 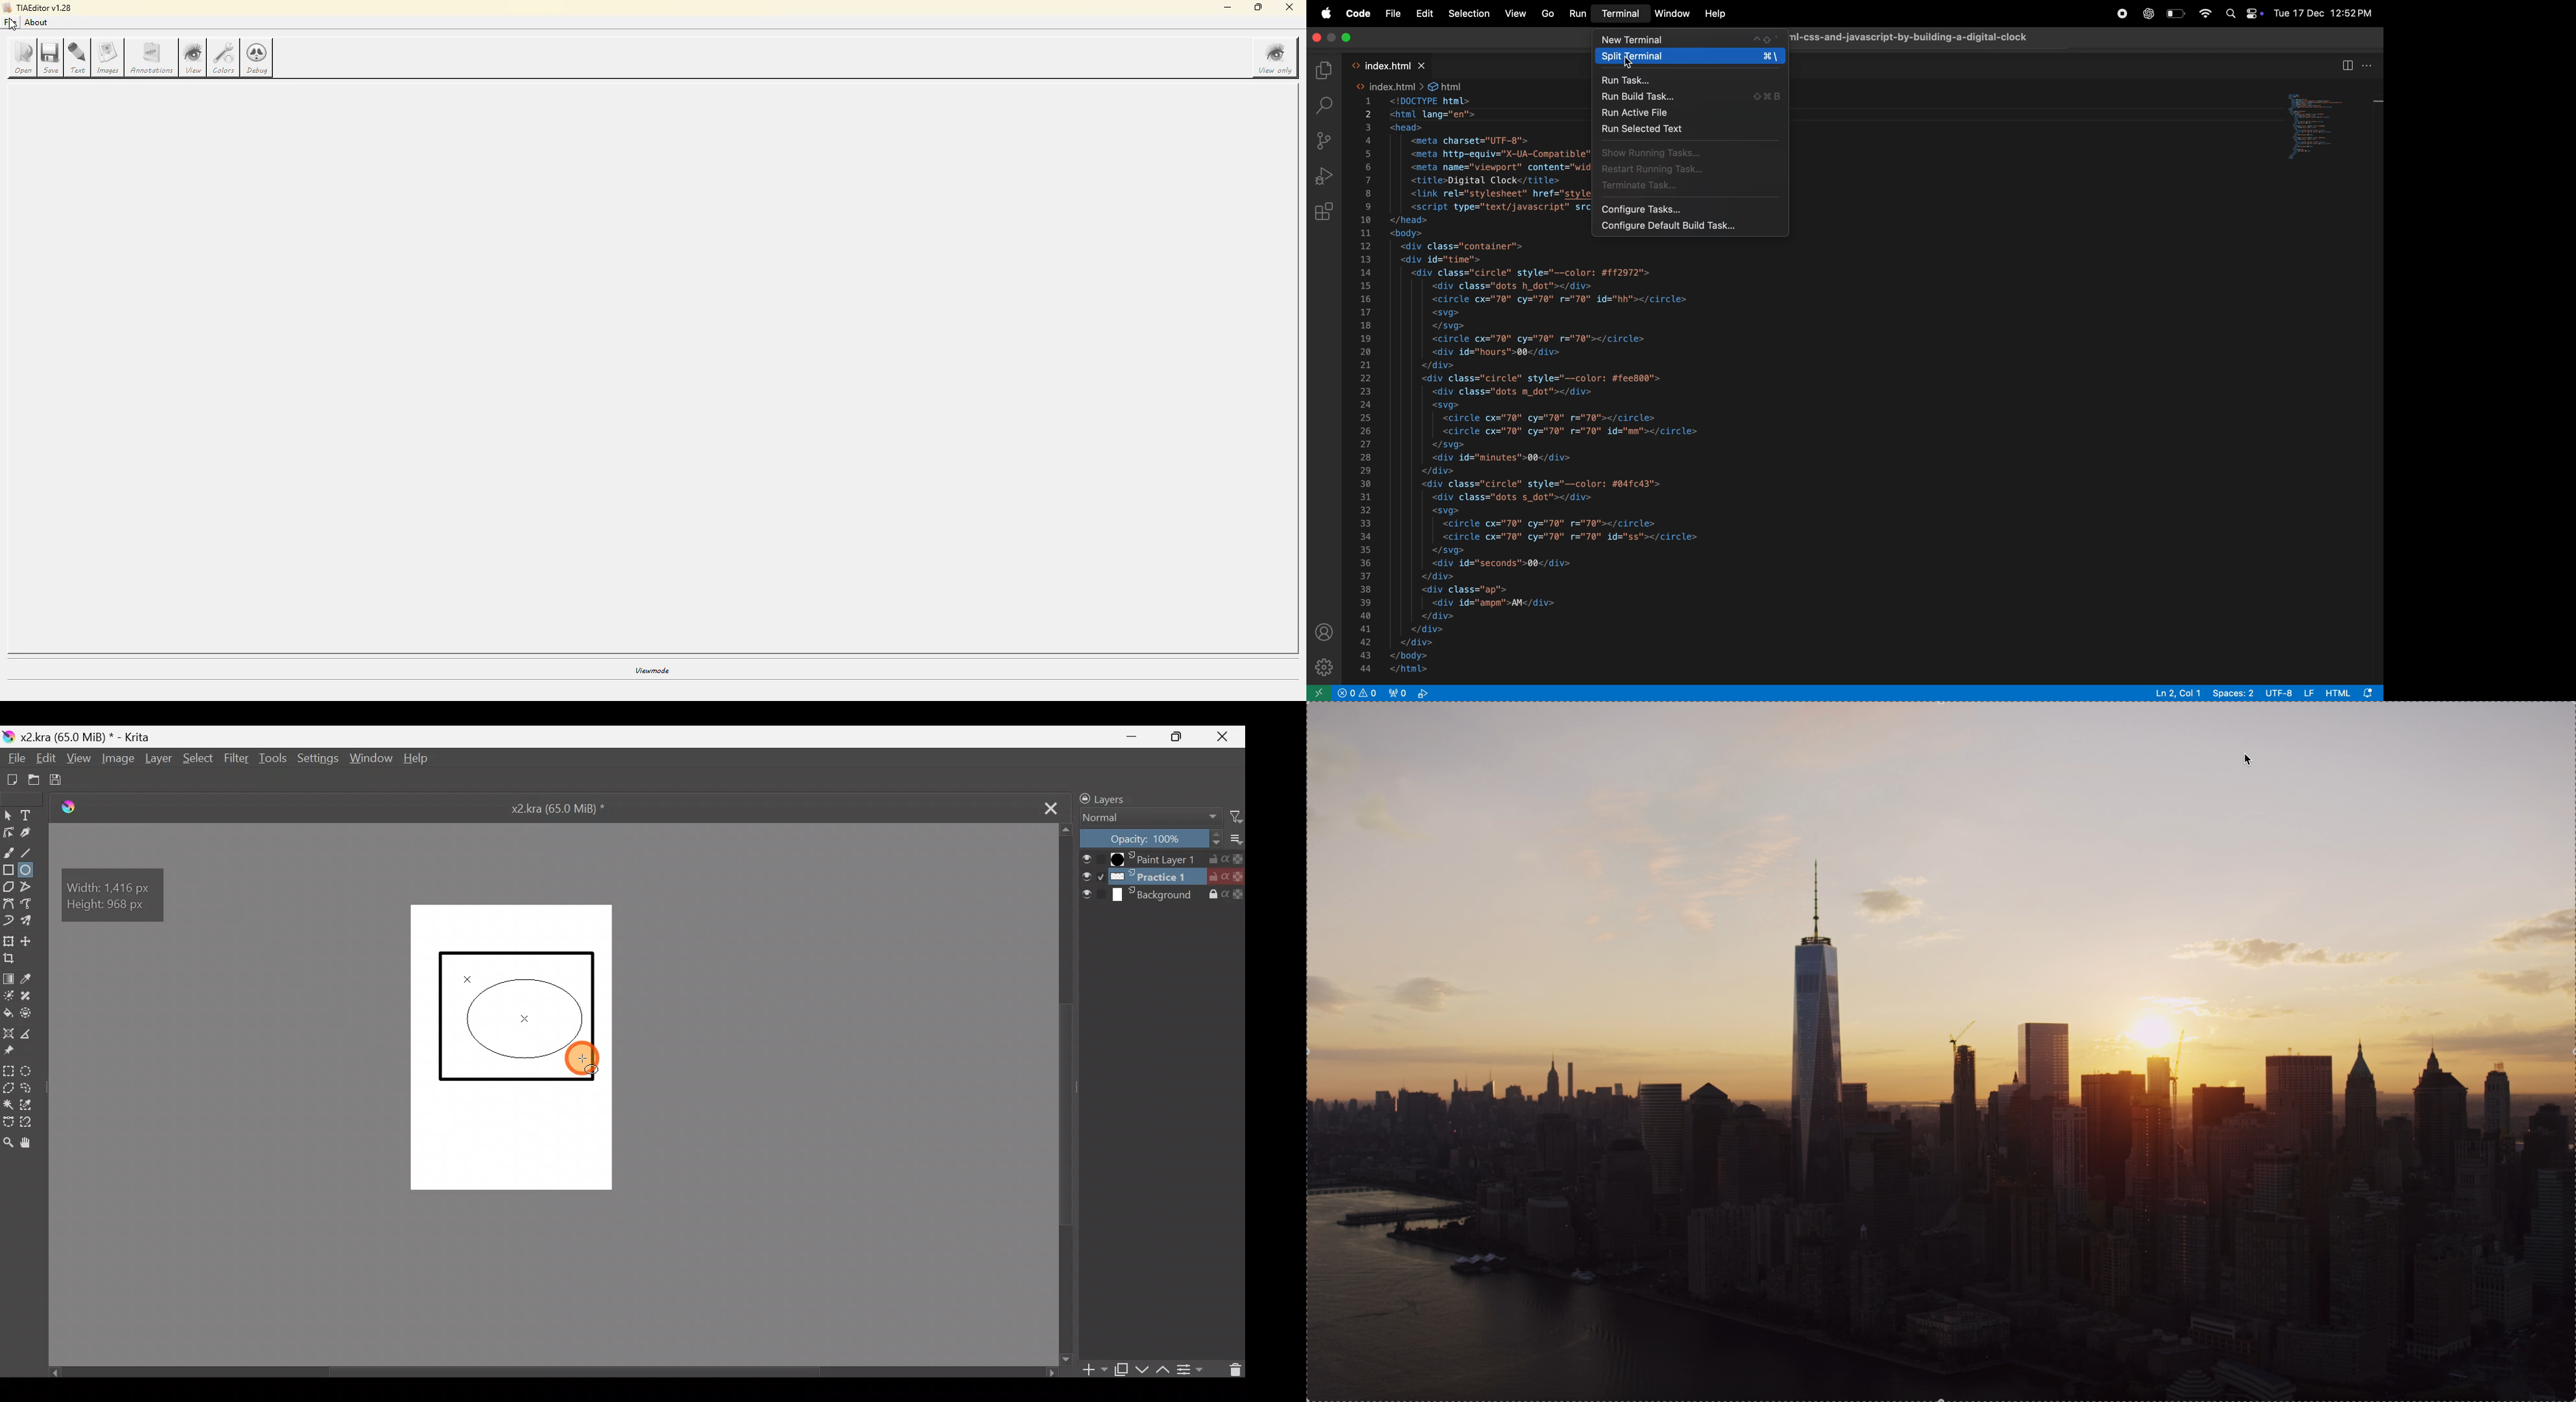 What do you see at coordinates (1142, 1365) in the screenshot?
I see `Move layer/mask down` at bounding box center [1142, 1365].